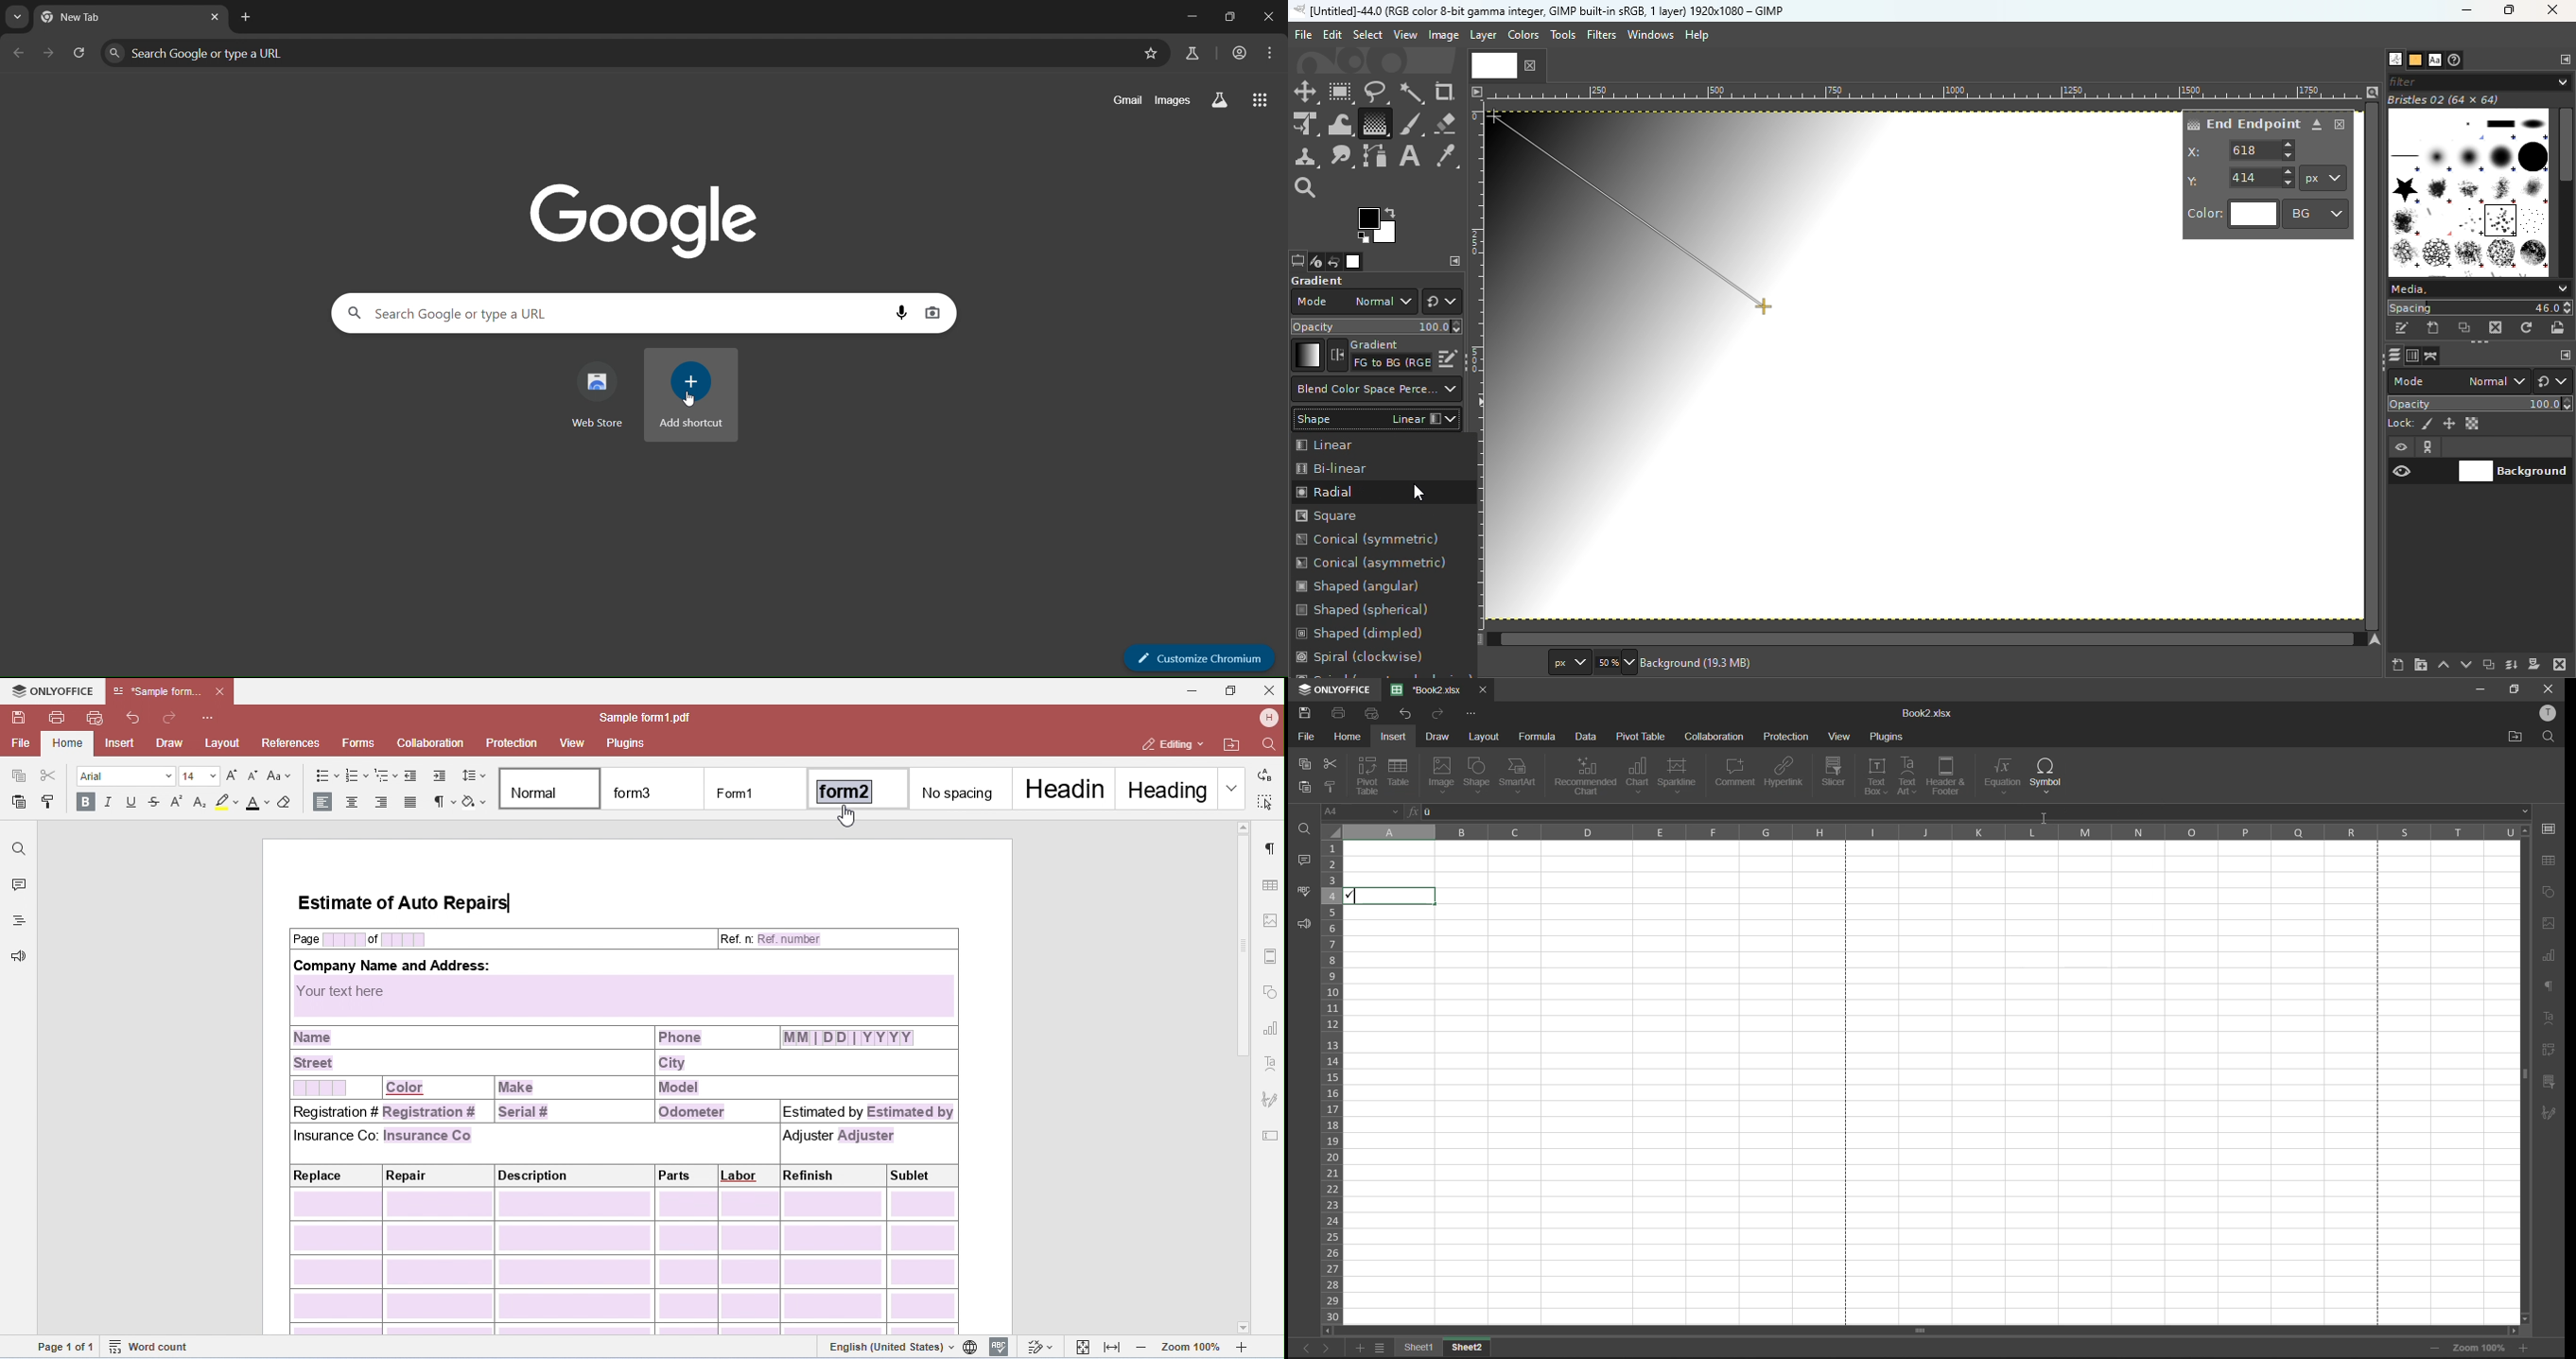 The width and height of the screenshot is (2576, 1372). Describe the element at coordinates (1535, 738) in the screenshot. I see `formula` at that location.